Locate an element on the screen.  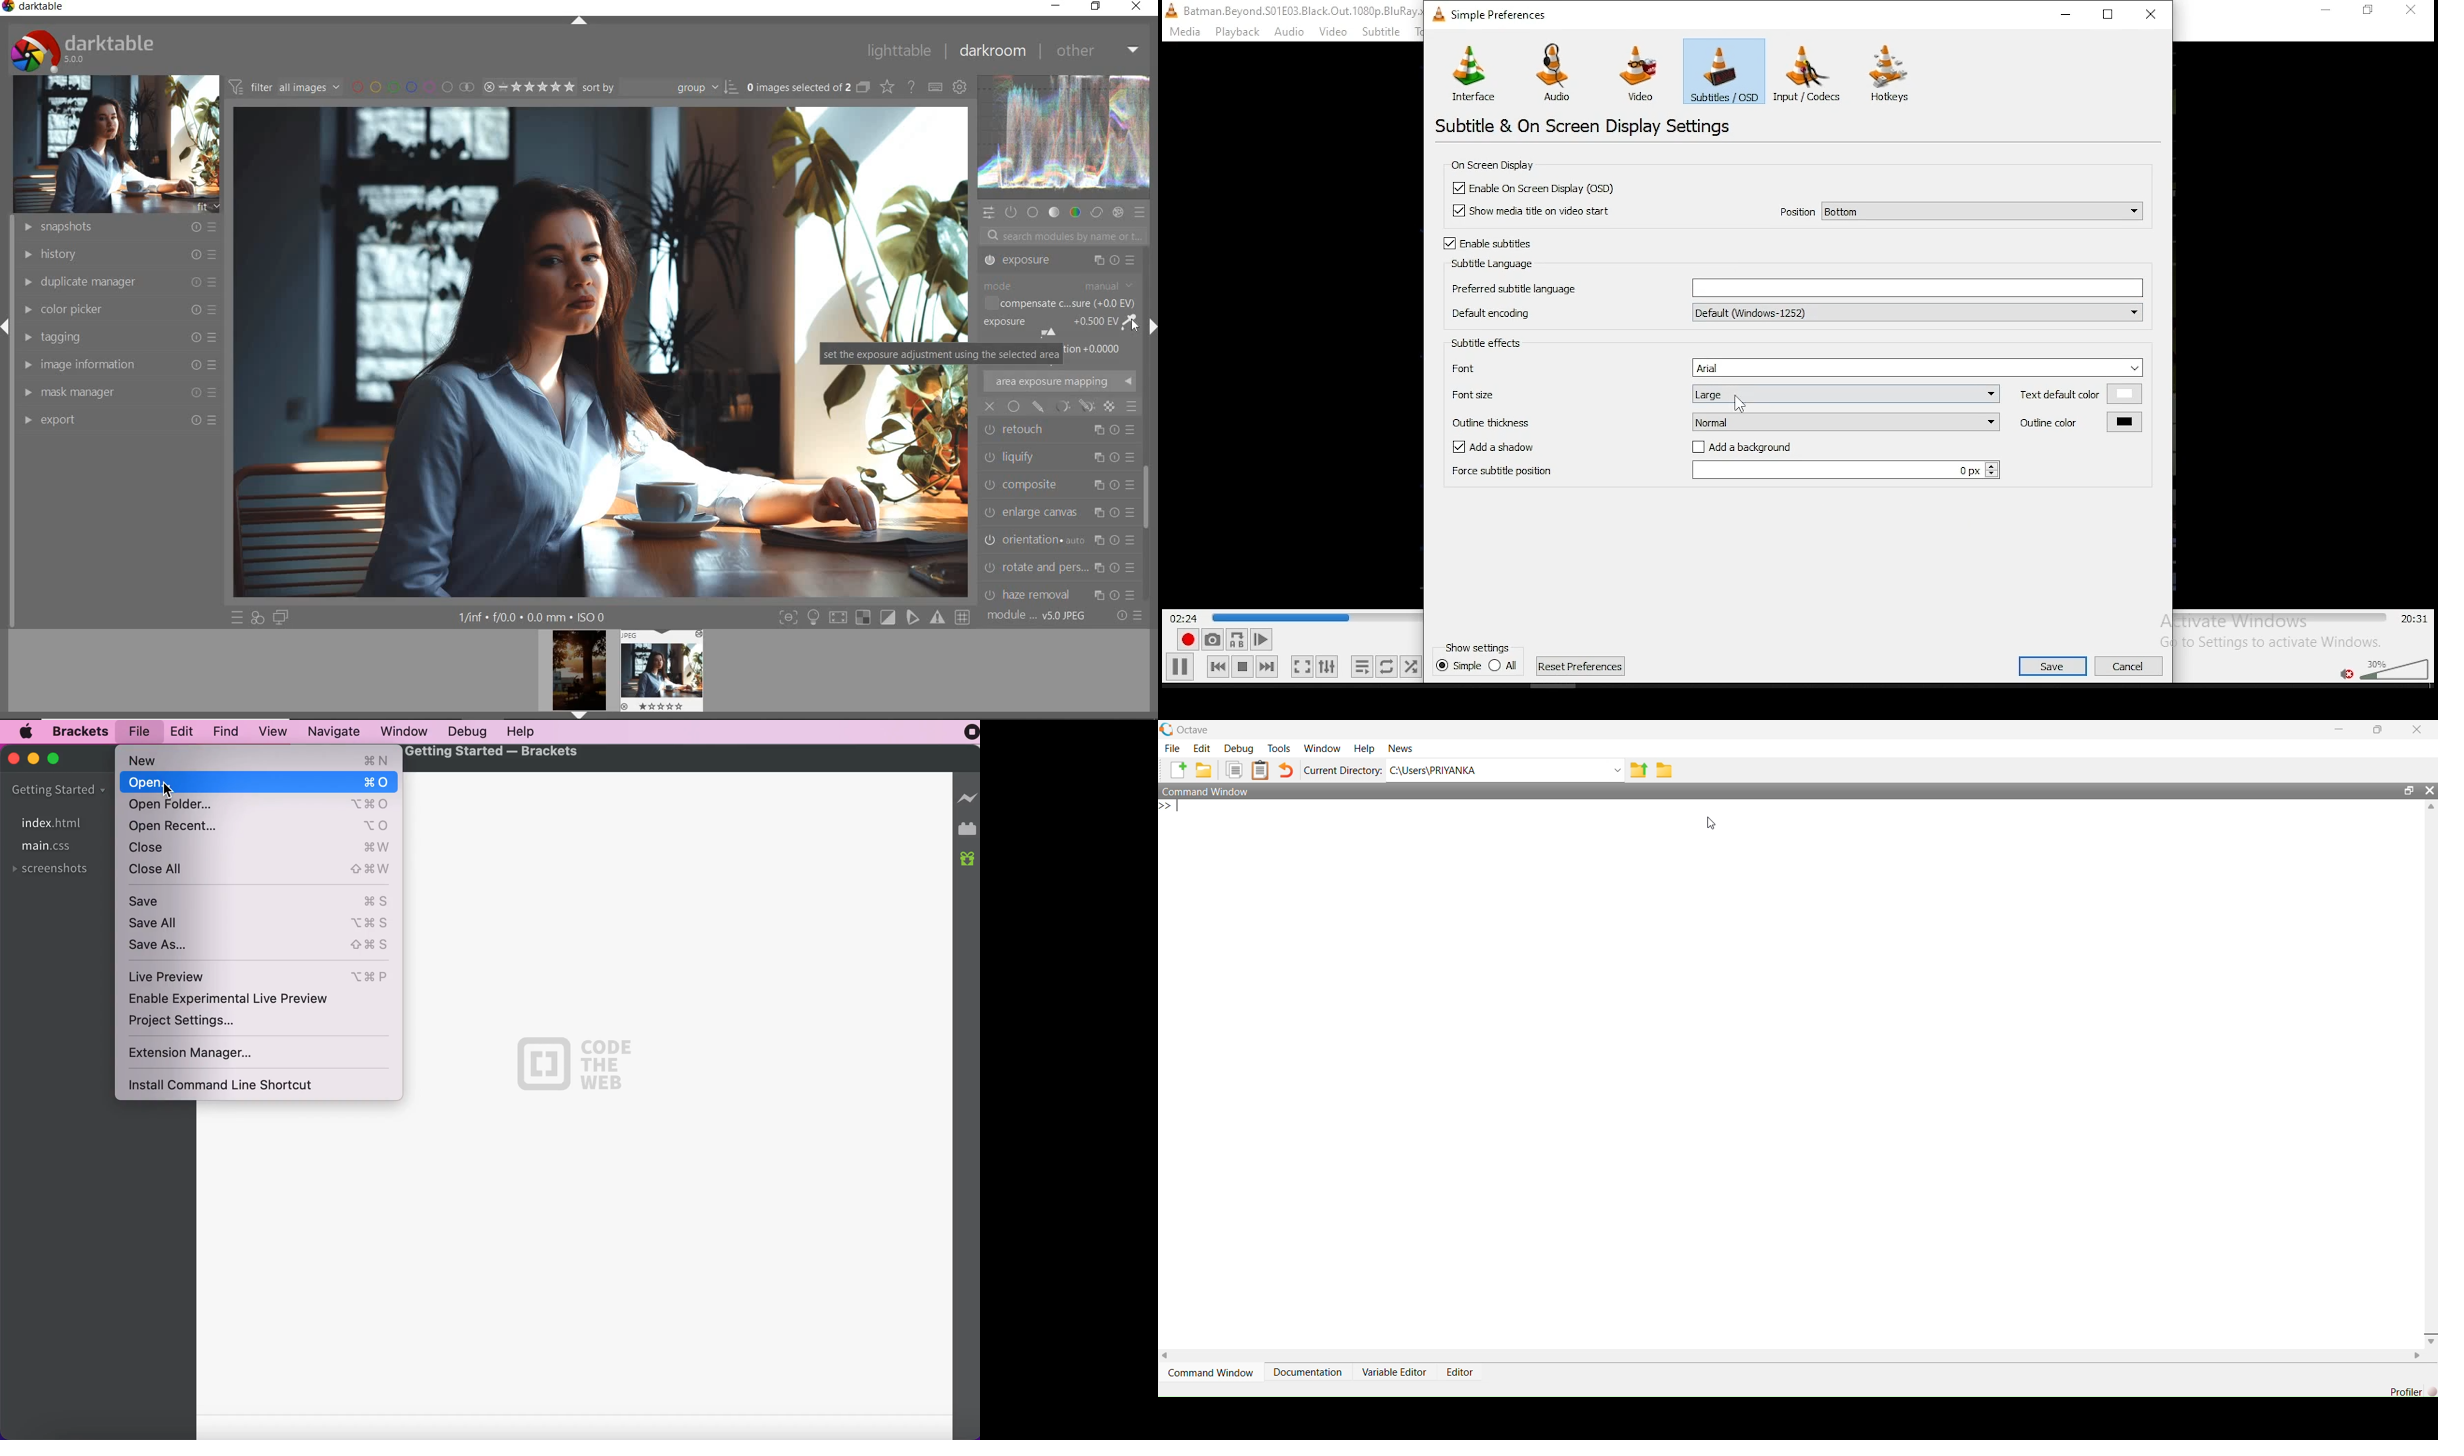
random is located at coordinates (1411, 667).